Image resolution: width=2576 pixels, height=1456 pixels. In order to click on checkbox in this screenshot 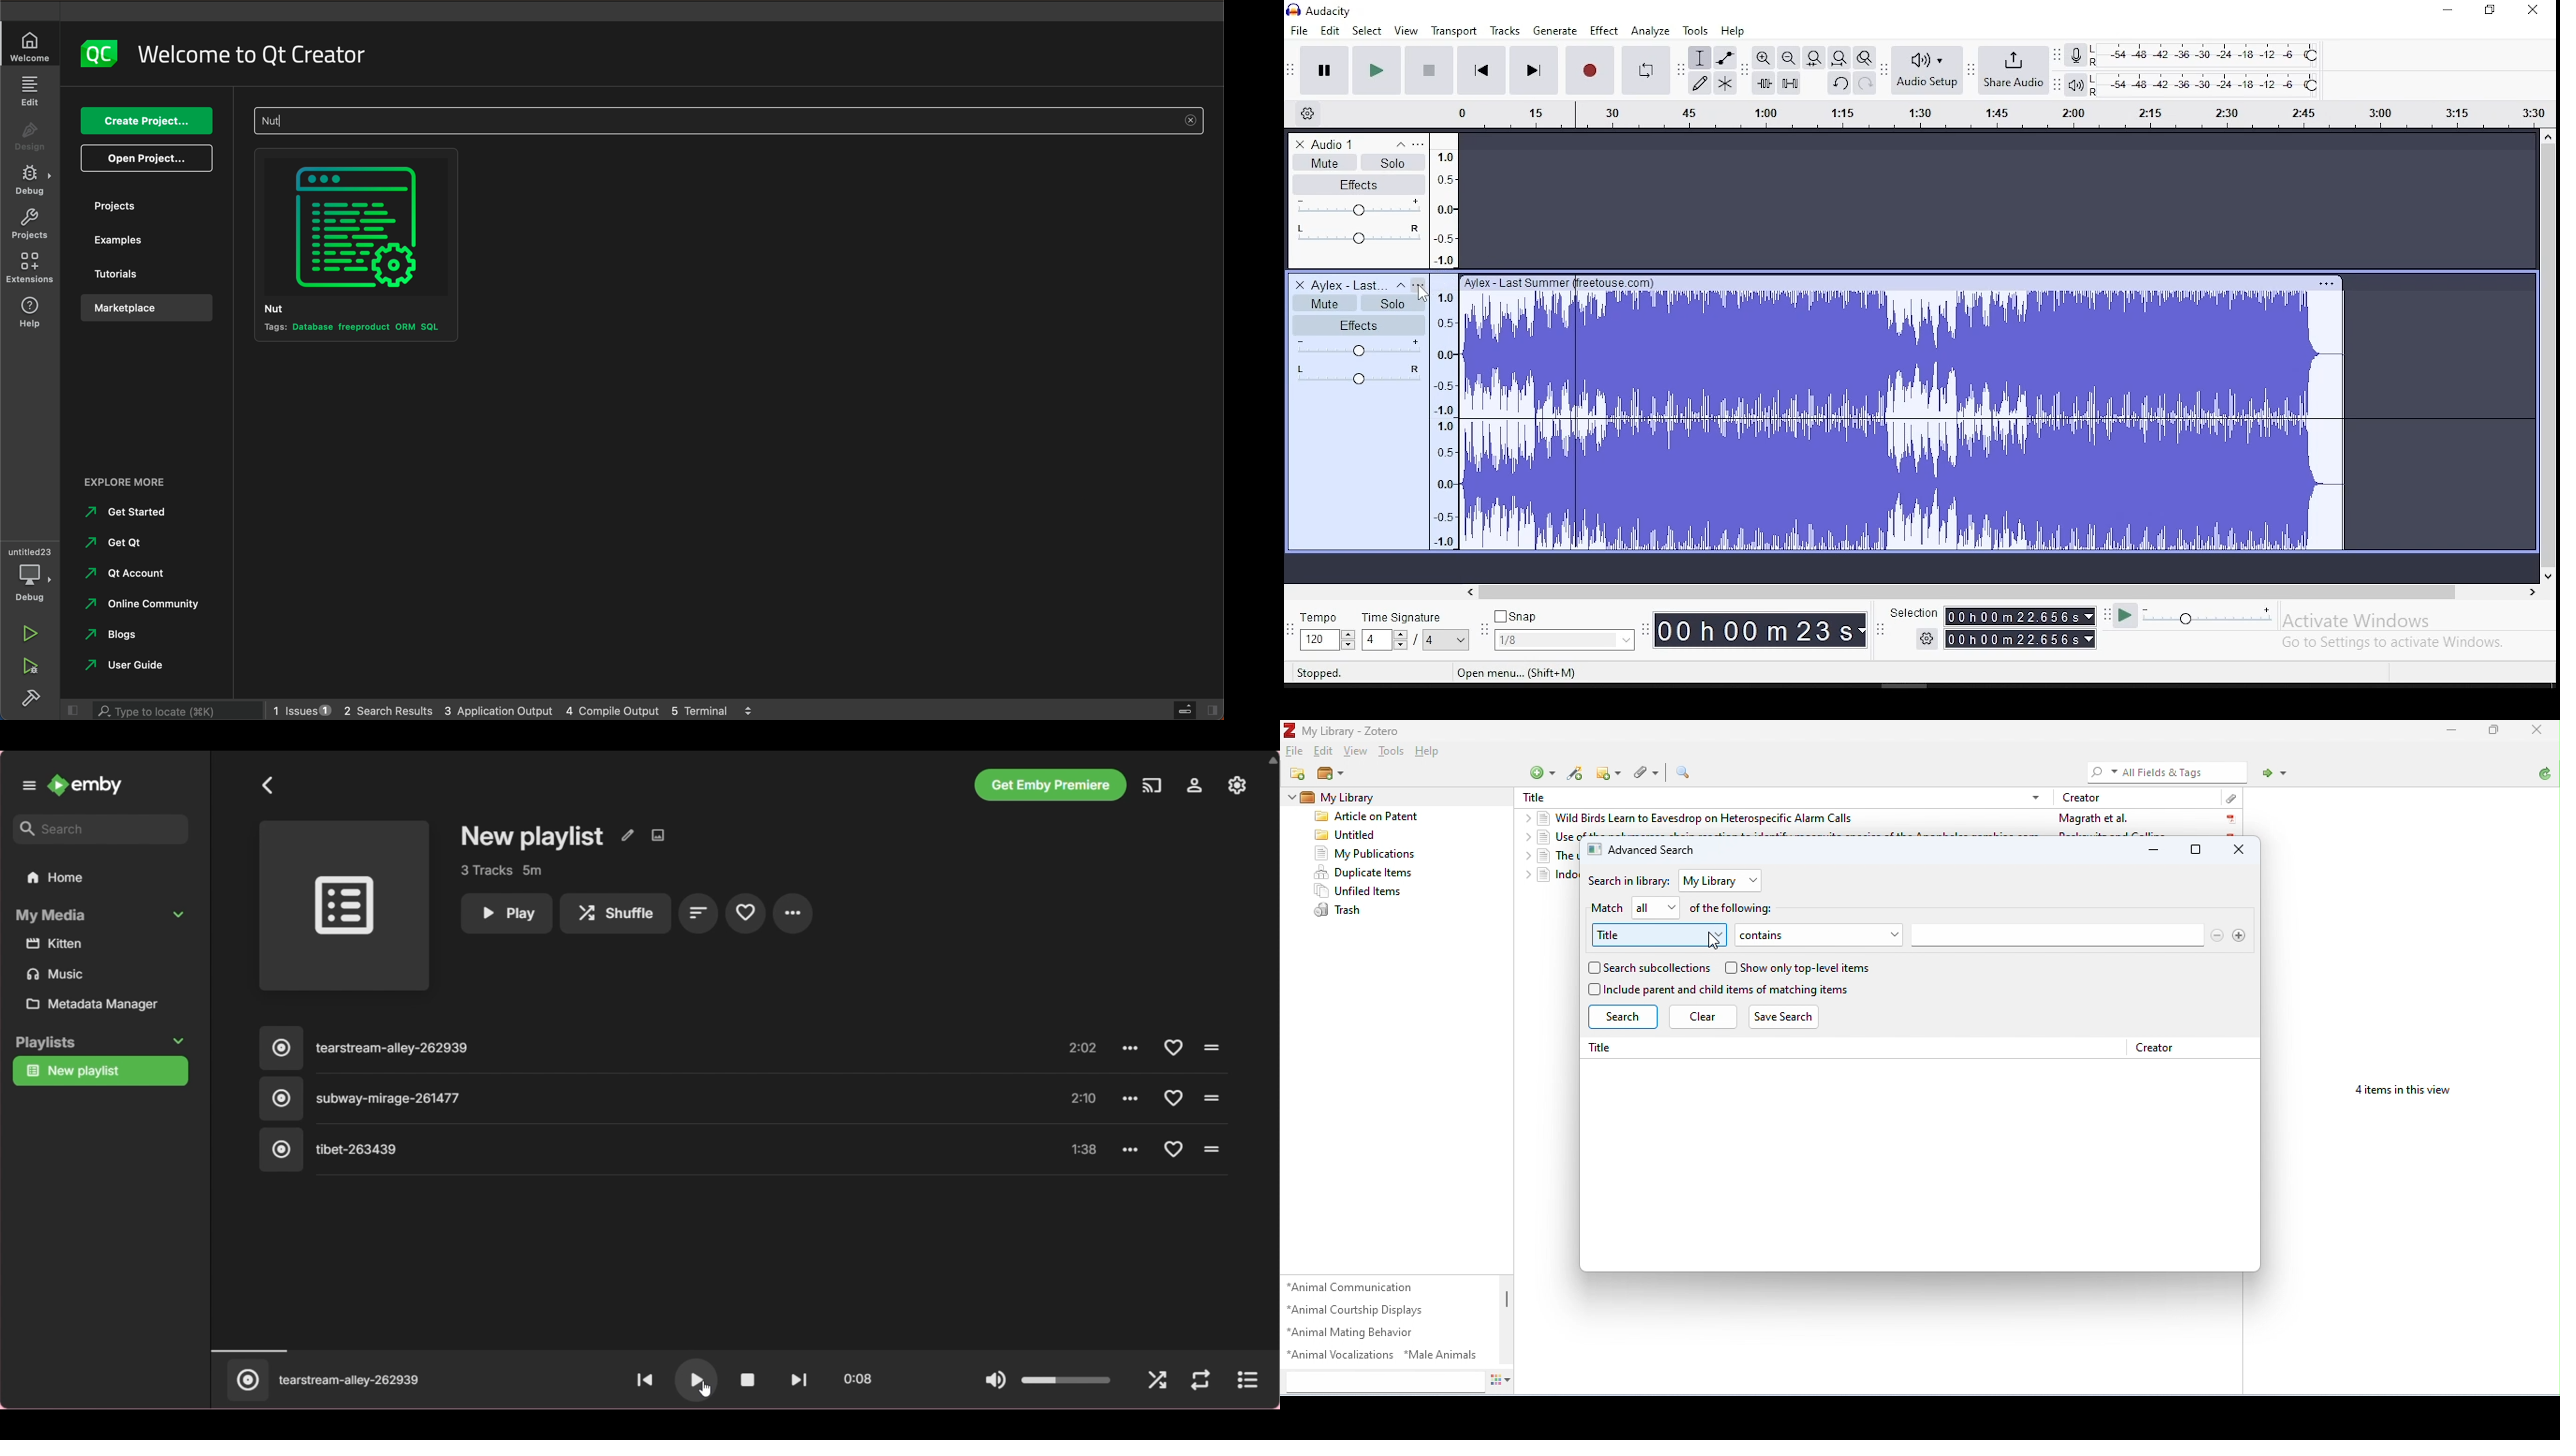, I will do `click(1594, 990)`.